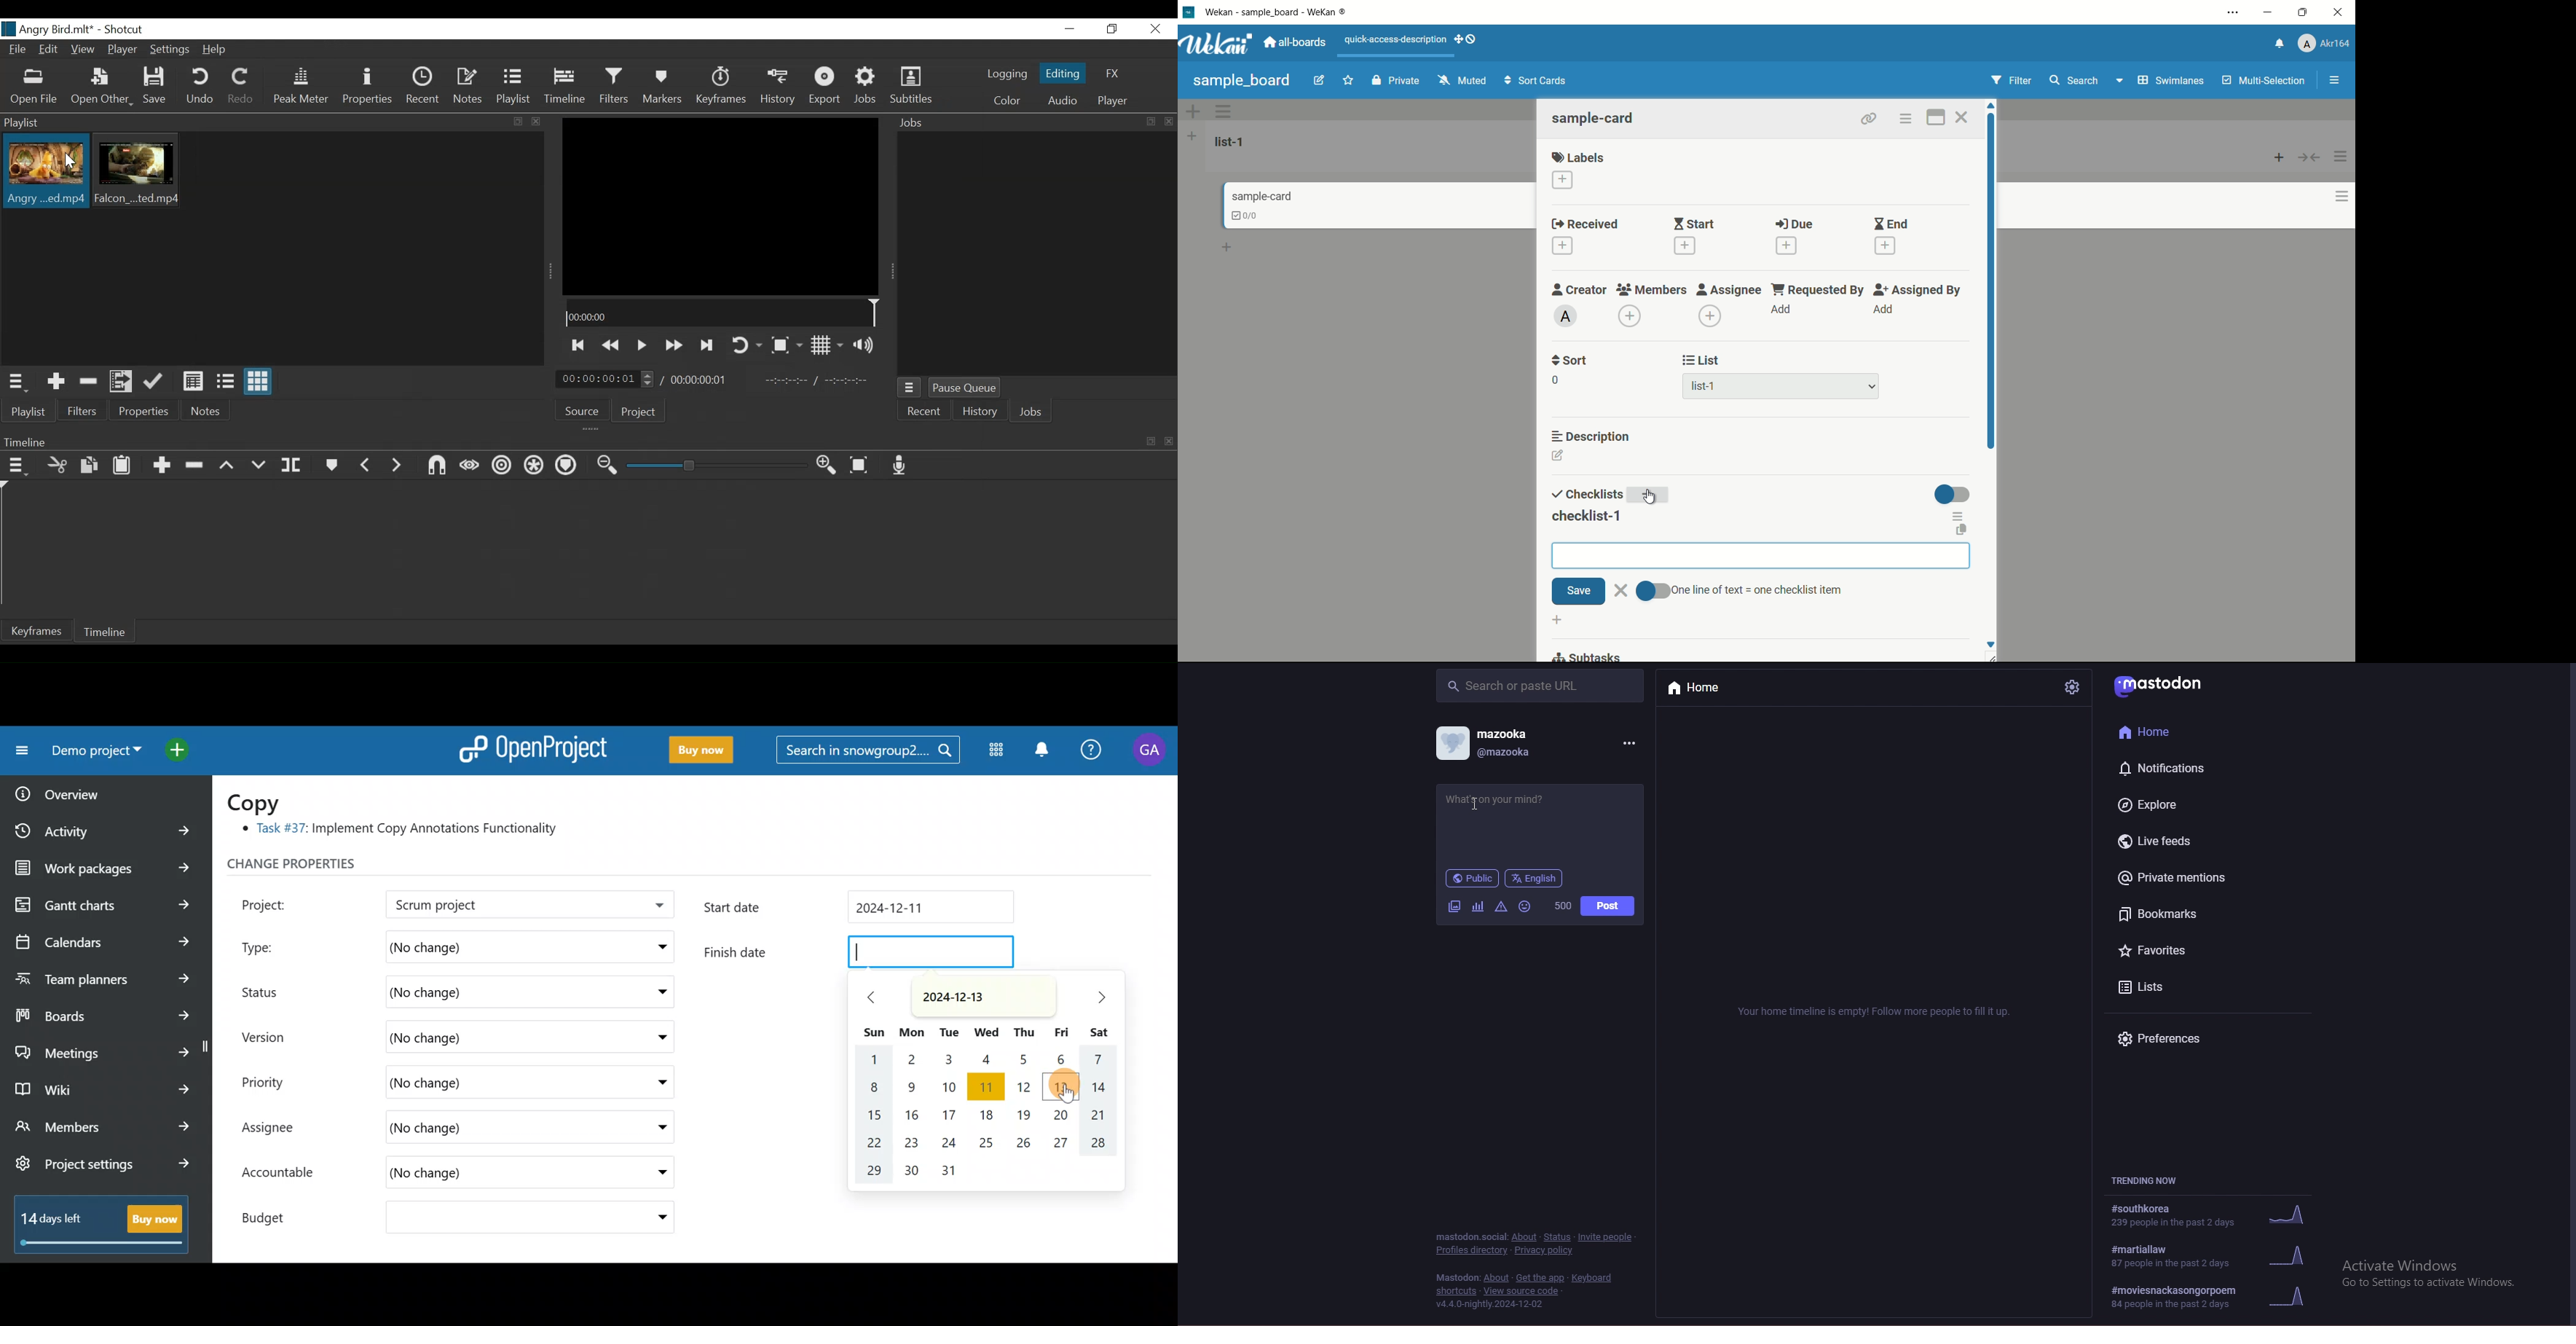  I want to click on (No change), so click(488, 1219).